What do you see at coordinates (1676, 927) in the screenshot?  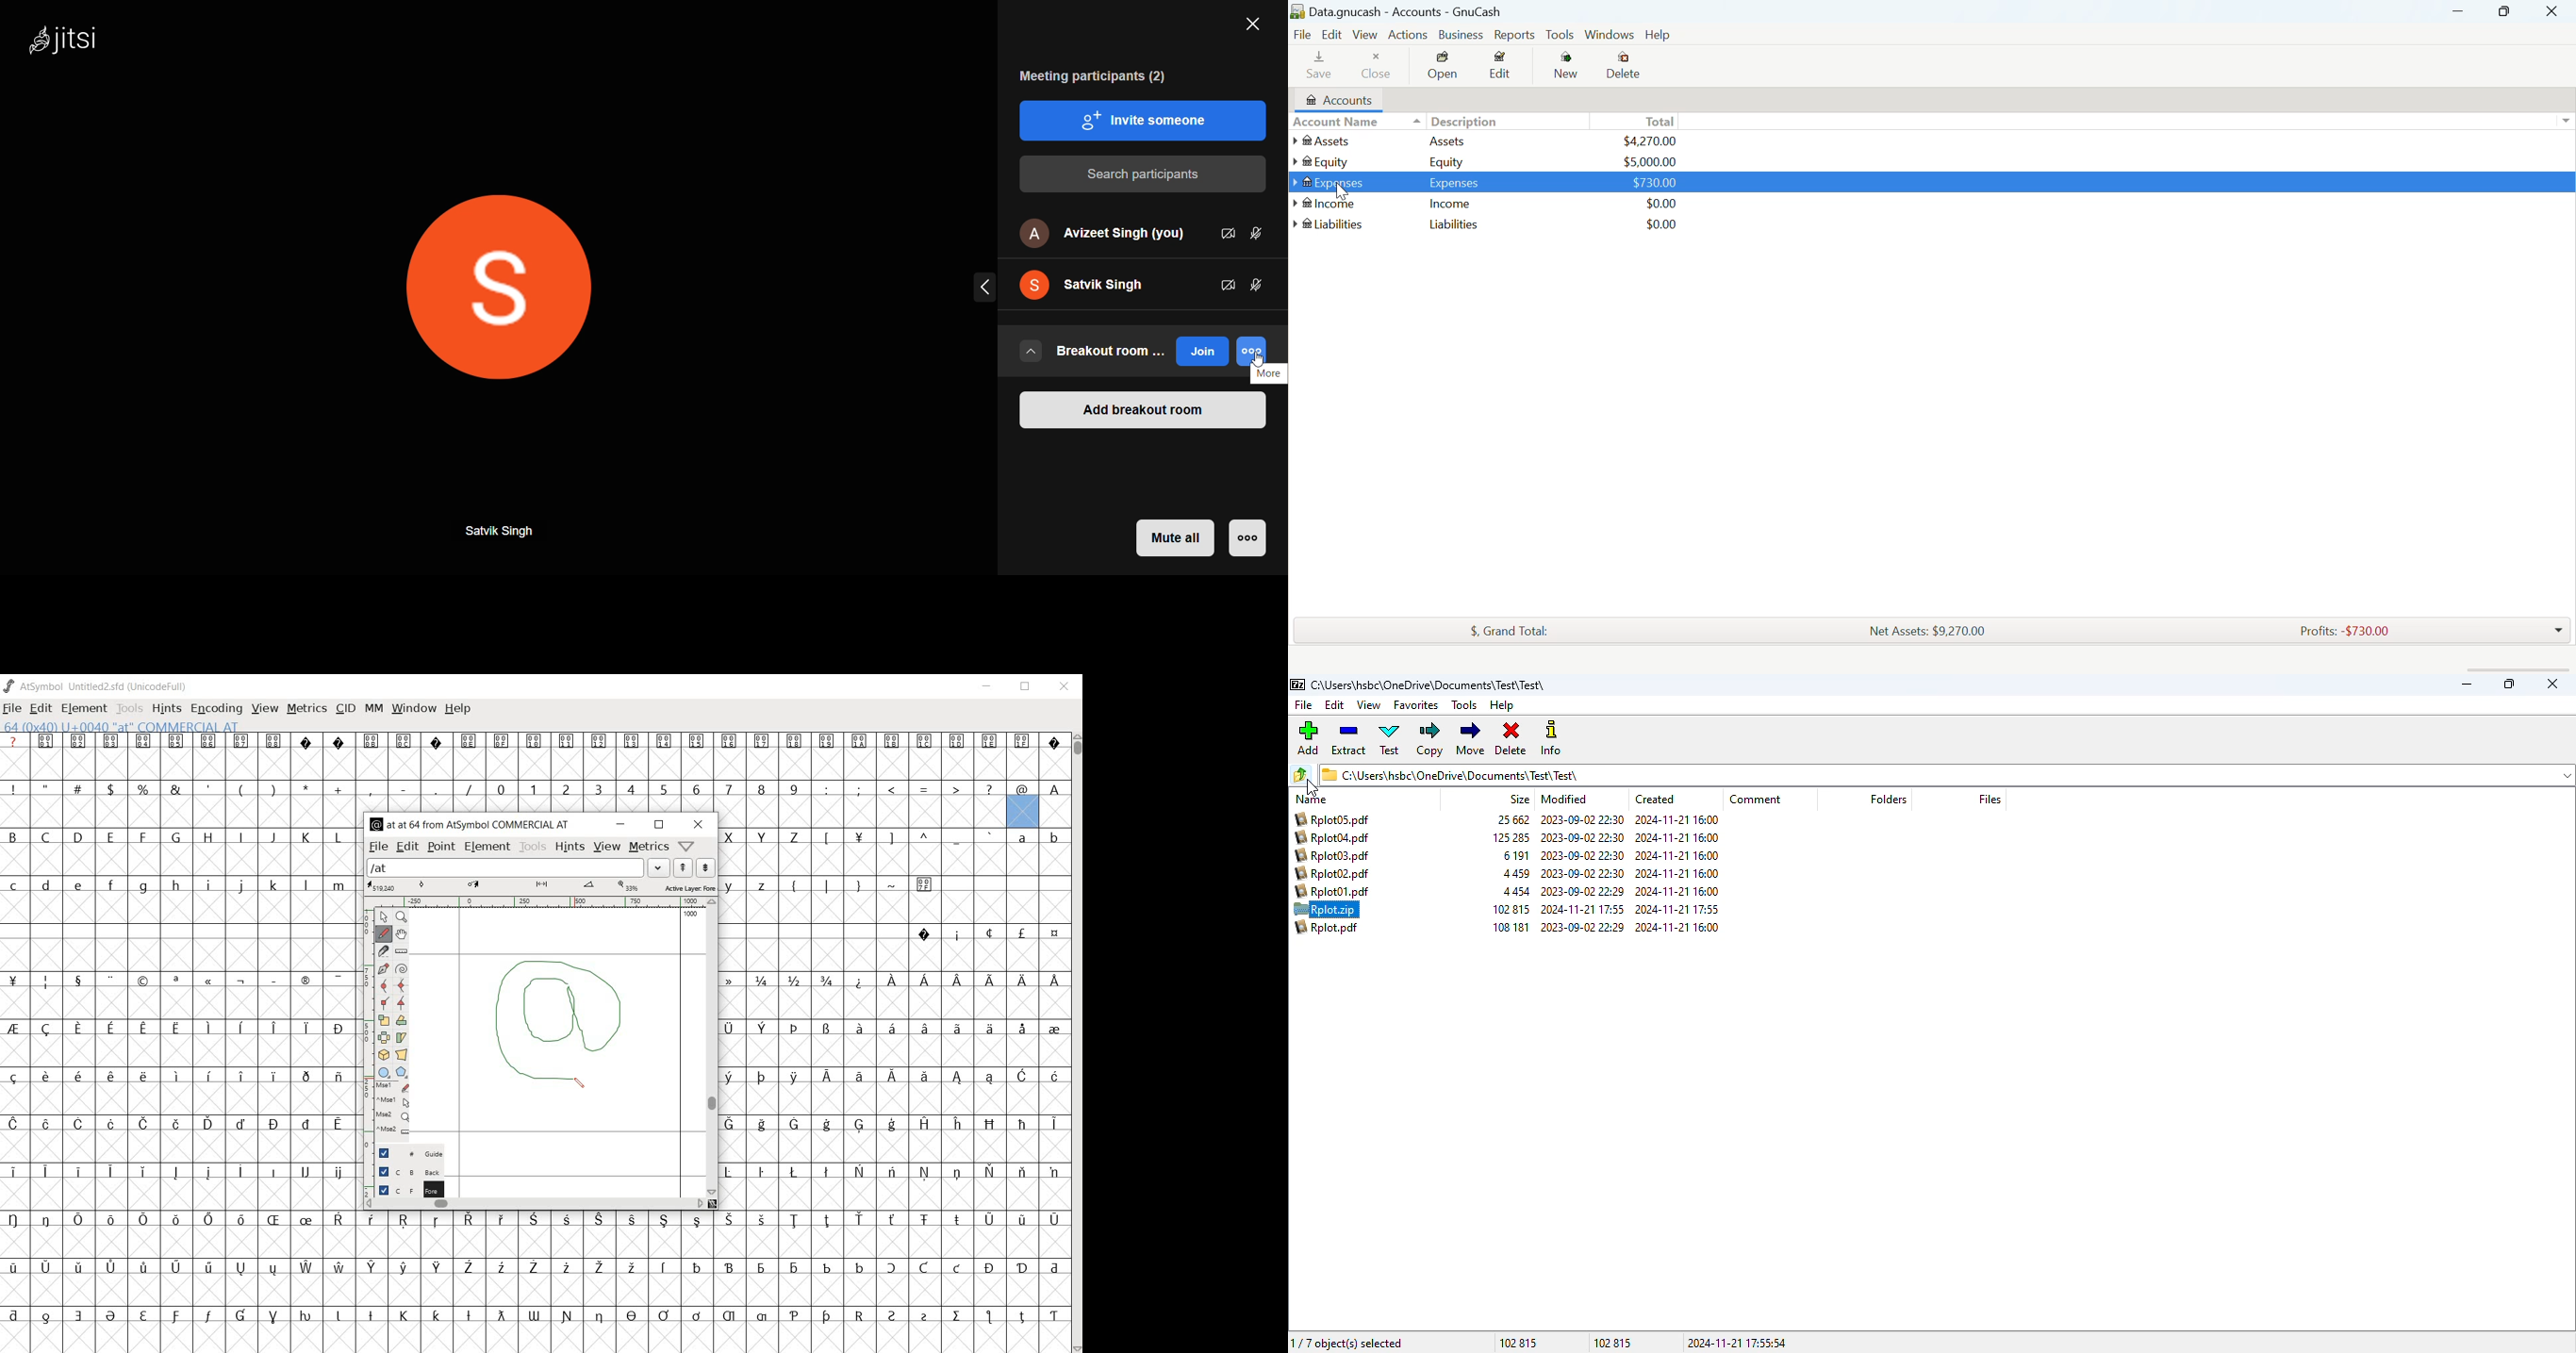 I see `2024-11-21 16:00` at bounding box center [1676, 927].